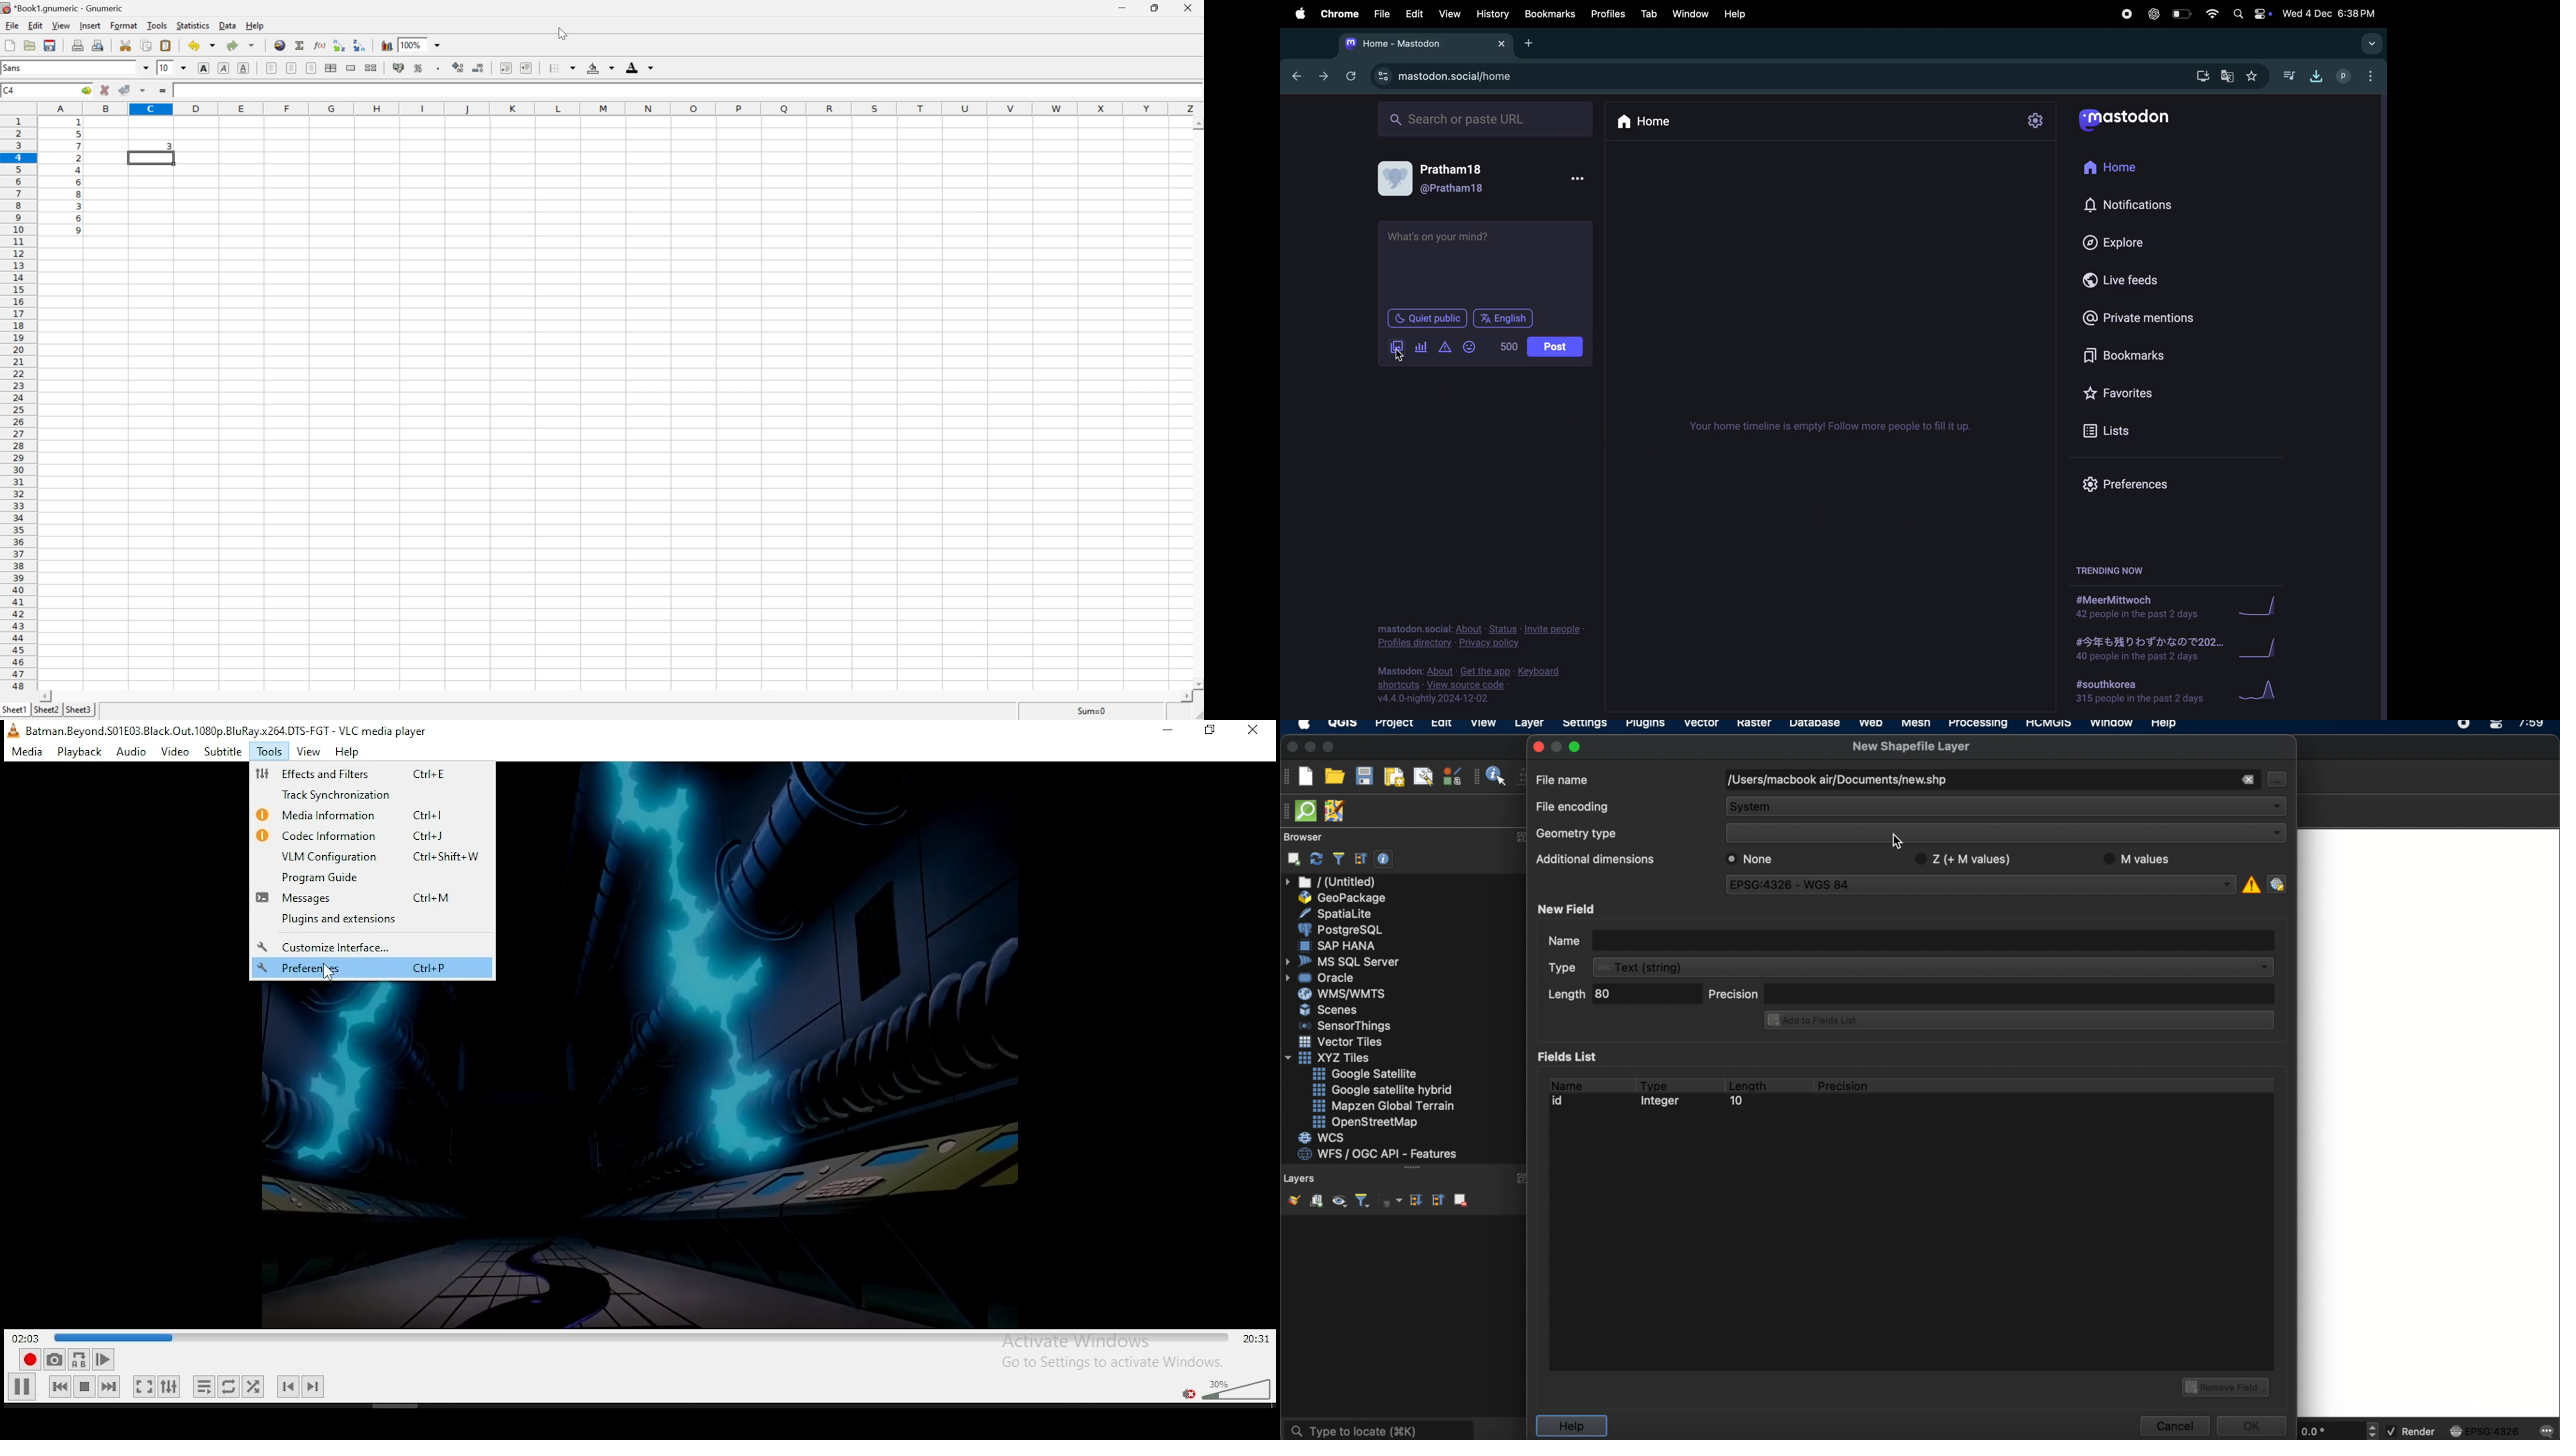 Image resolution: width=2576 pixels, height=1456 pixels. What do you see at coordinates (1126, 8) in the screenshot?
I see `minimize` at bounding box center [1126, 8].